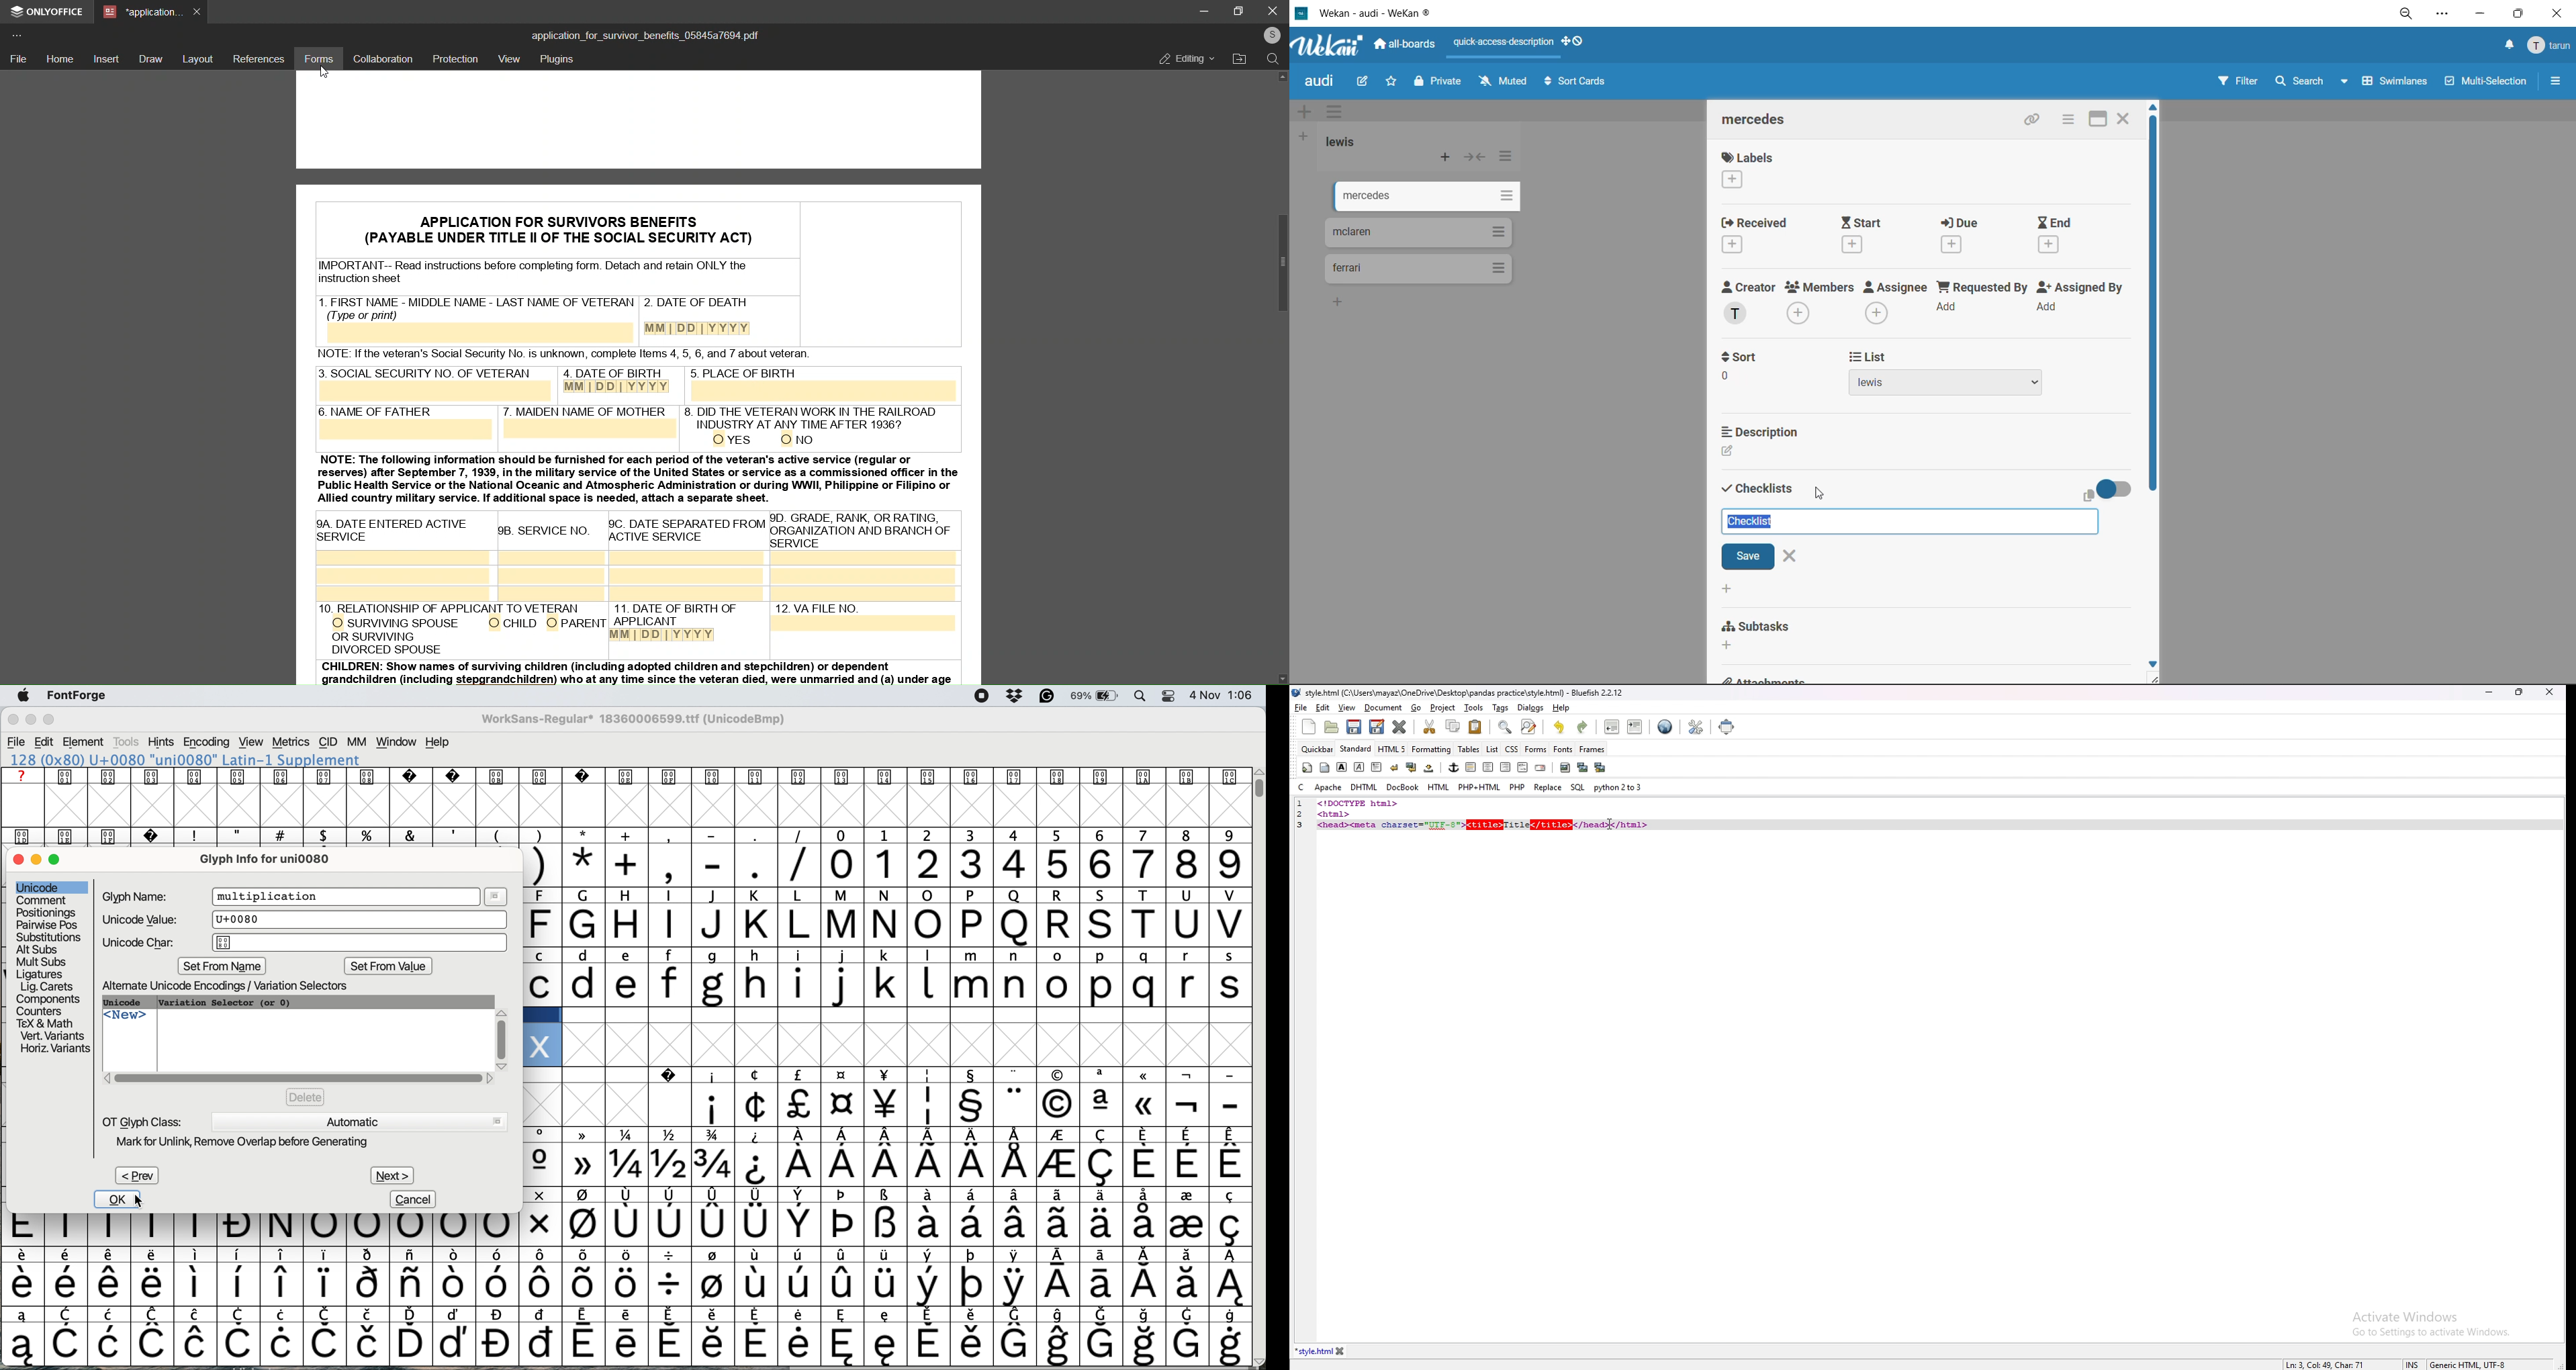  What do you see at coordinates (1425, 268) in the screenshot?
I see `cards` at bounding box center [1425, 268].